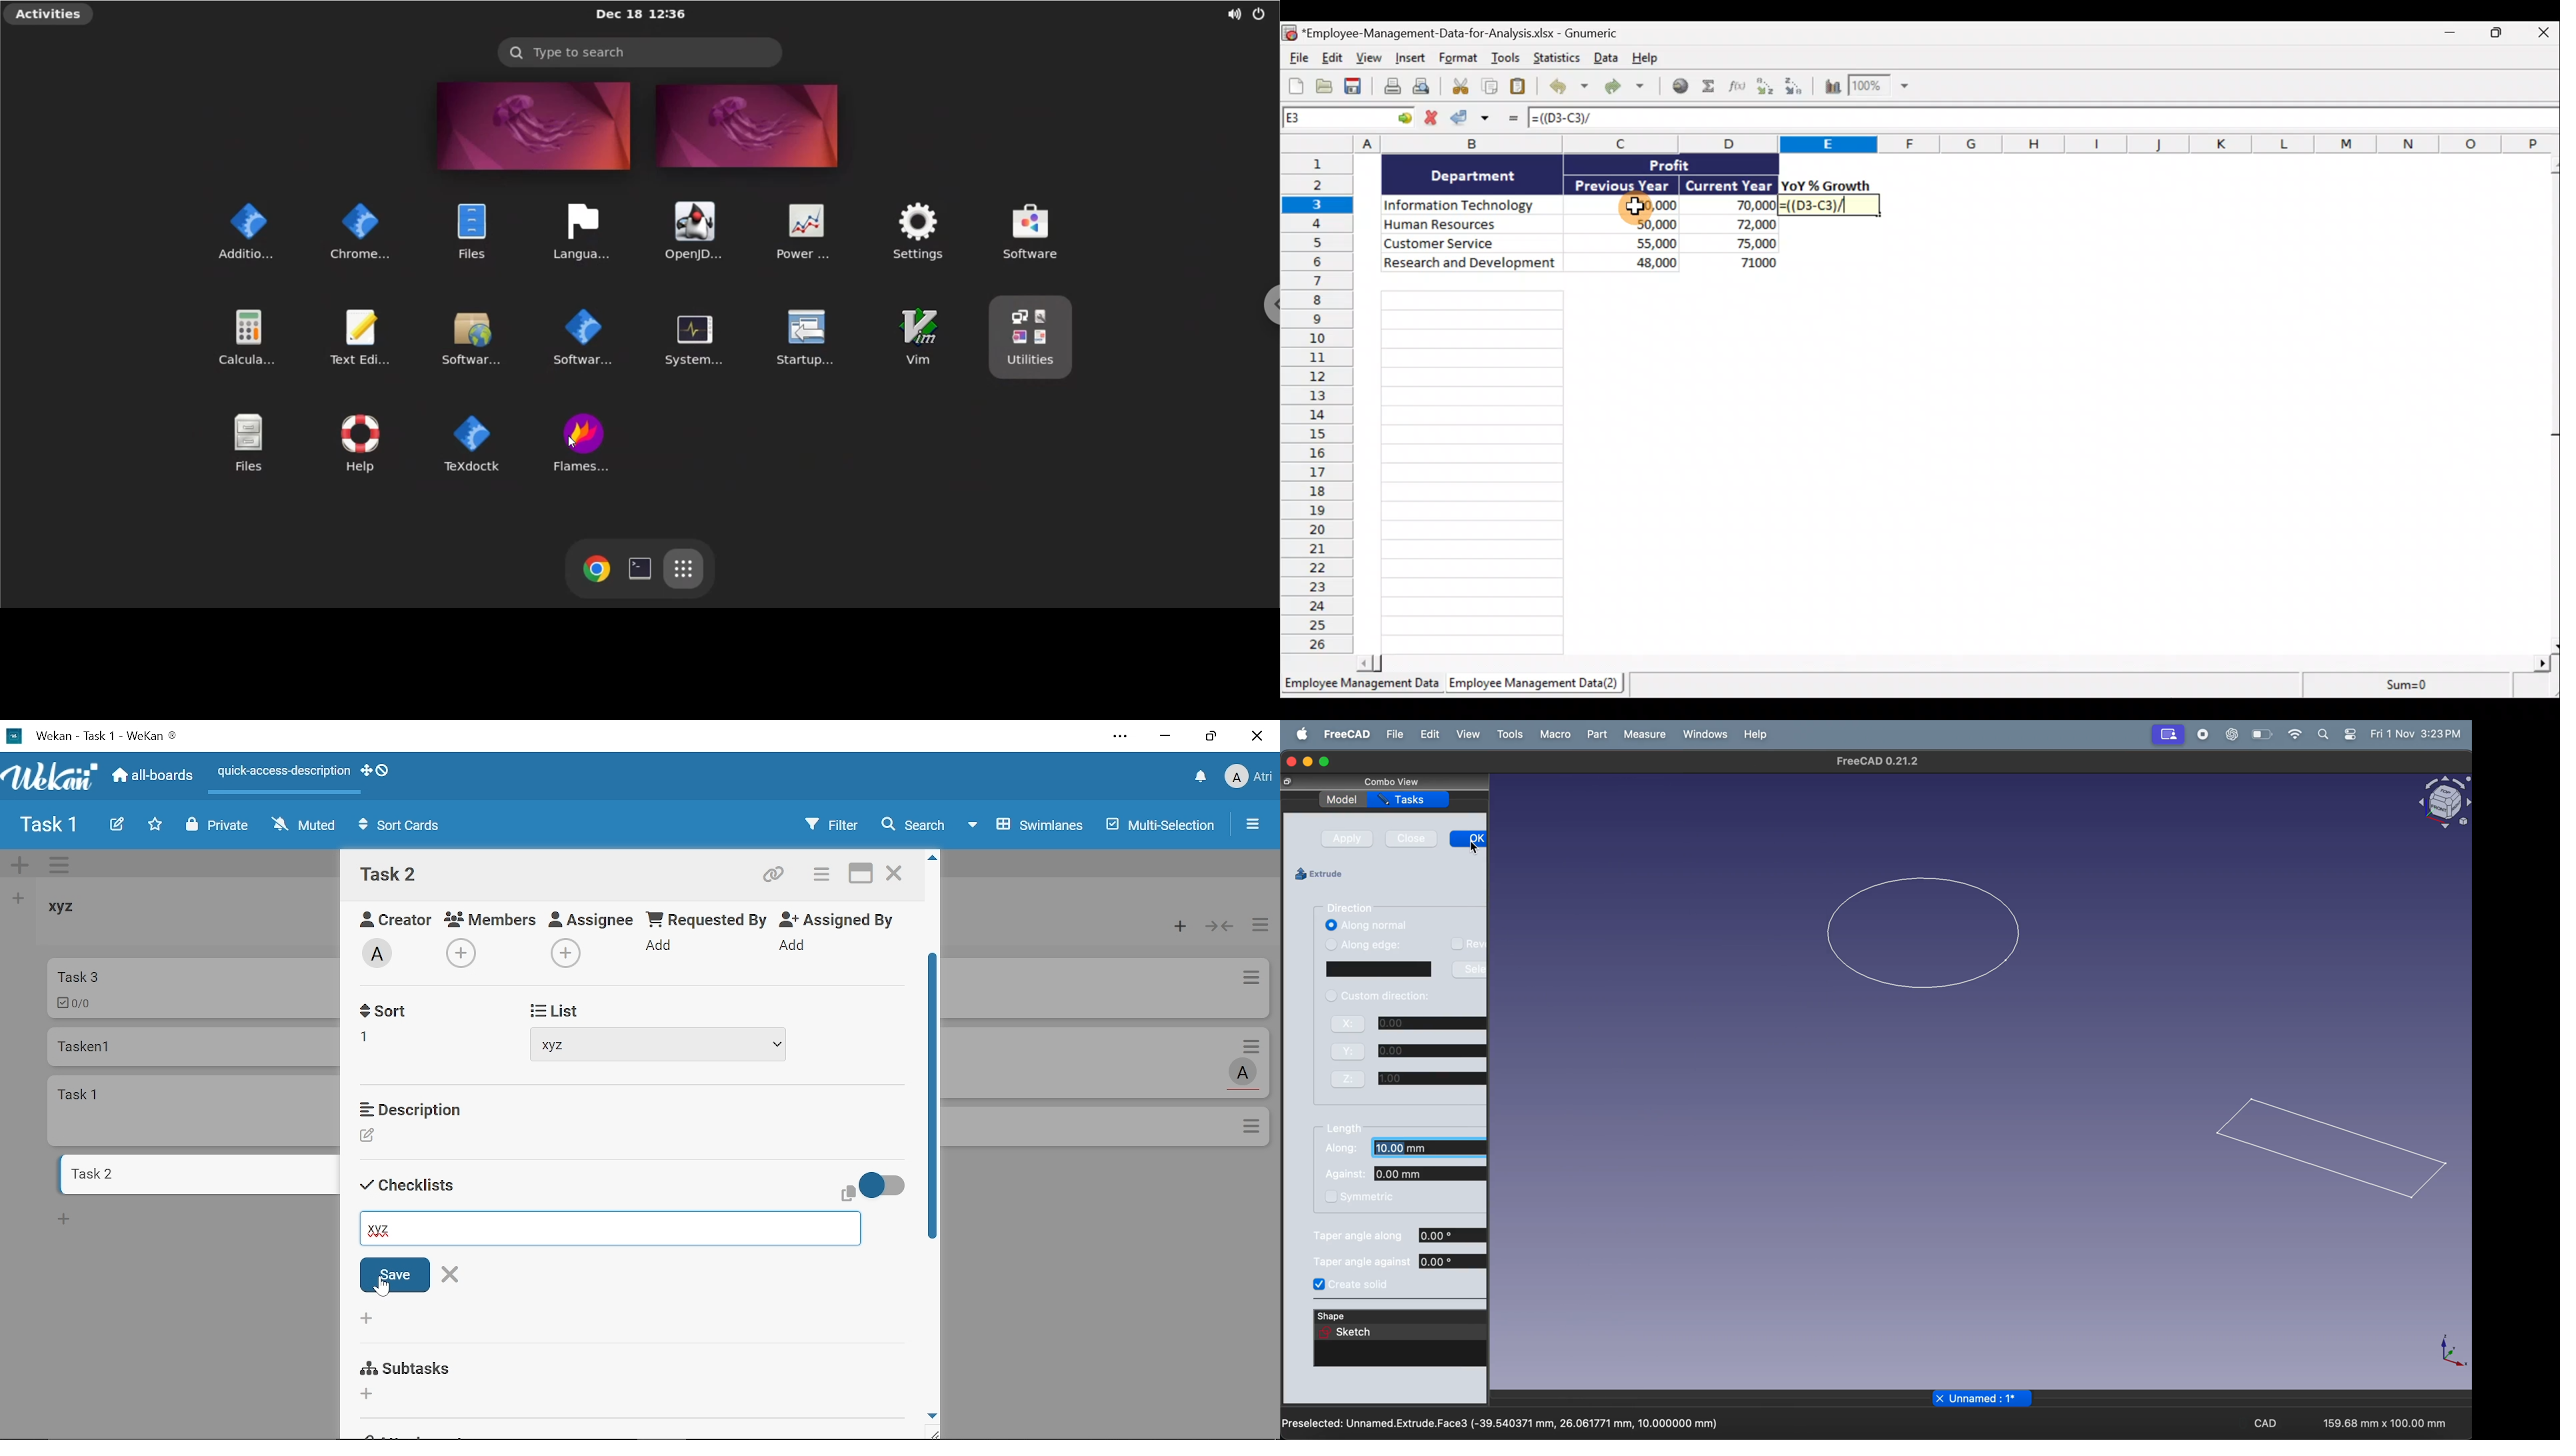 The width and height of the screenshot is (2576, 1456). What do you see at coordinates (1432, 1051) in the screenshot?
I see `0.00` at bounding box center [1432, 1051].